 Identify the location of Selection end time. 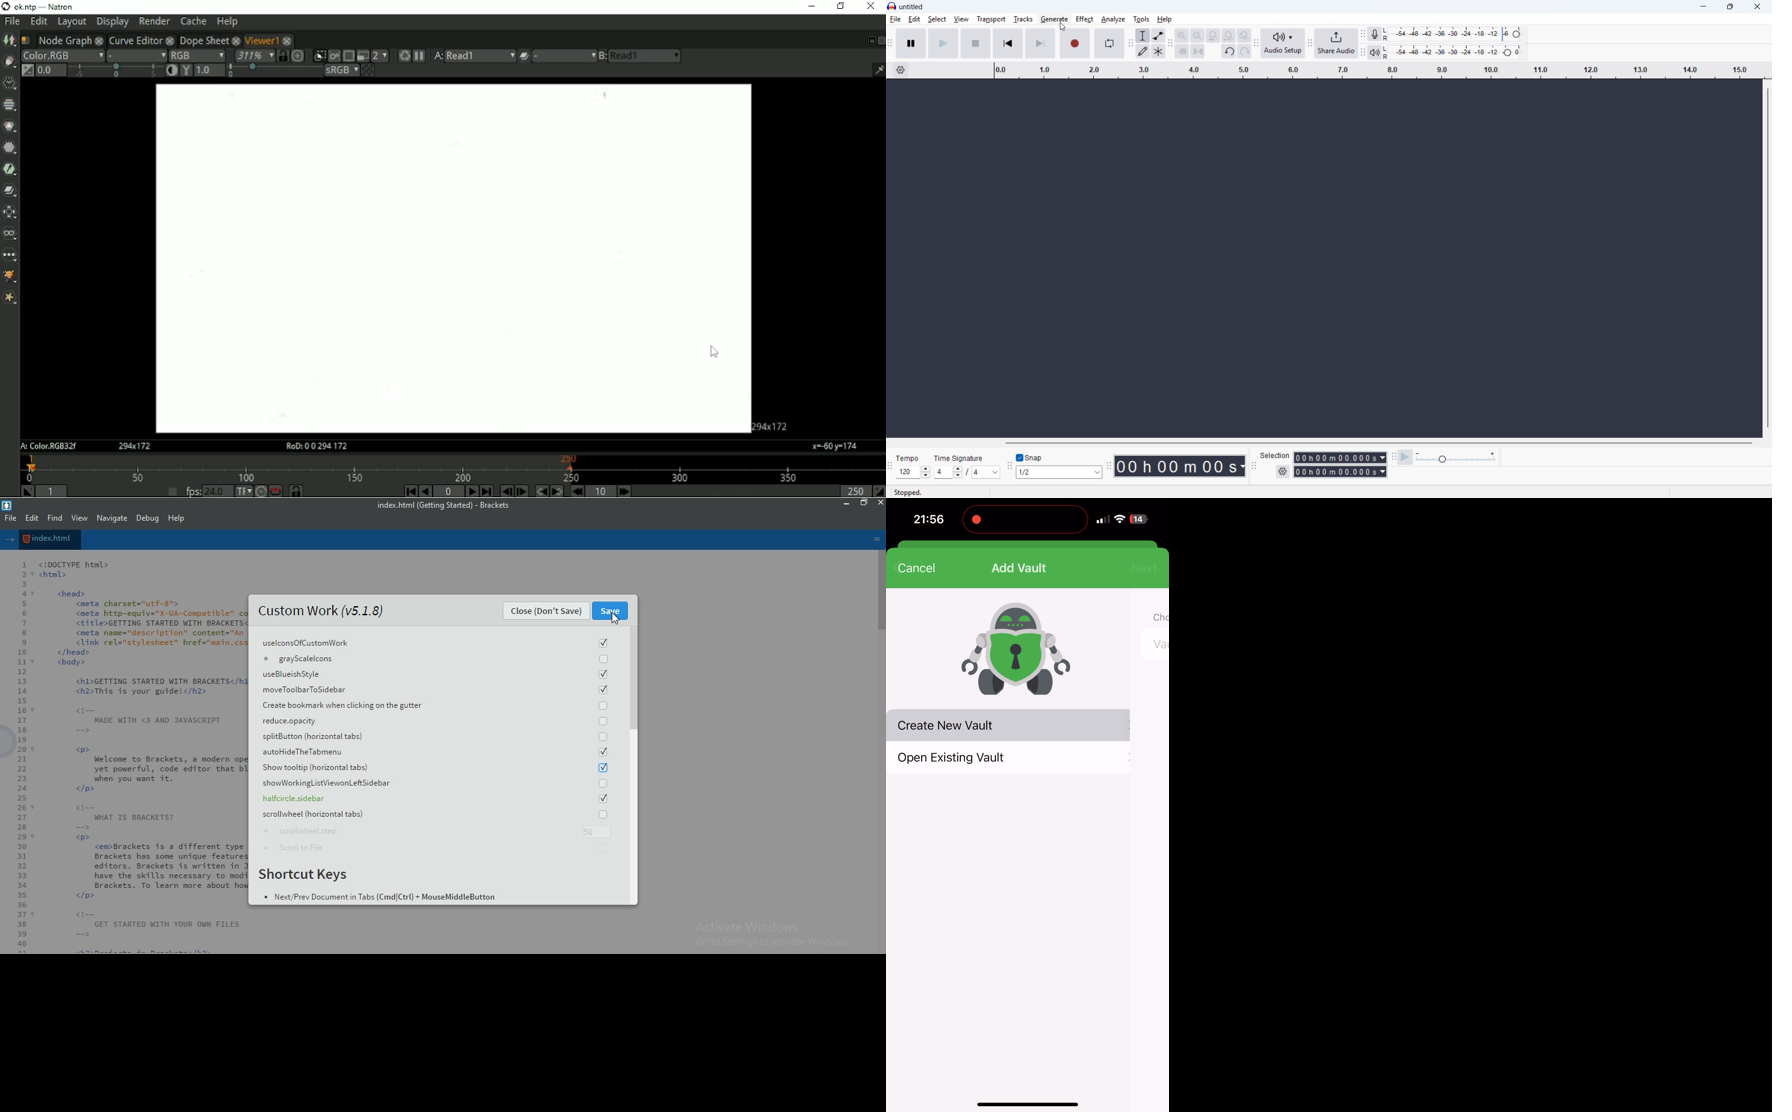
(1340, 472).